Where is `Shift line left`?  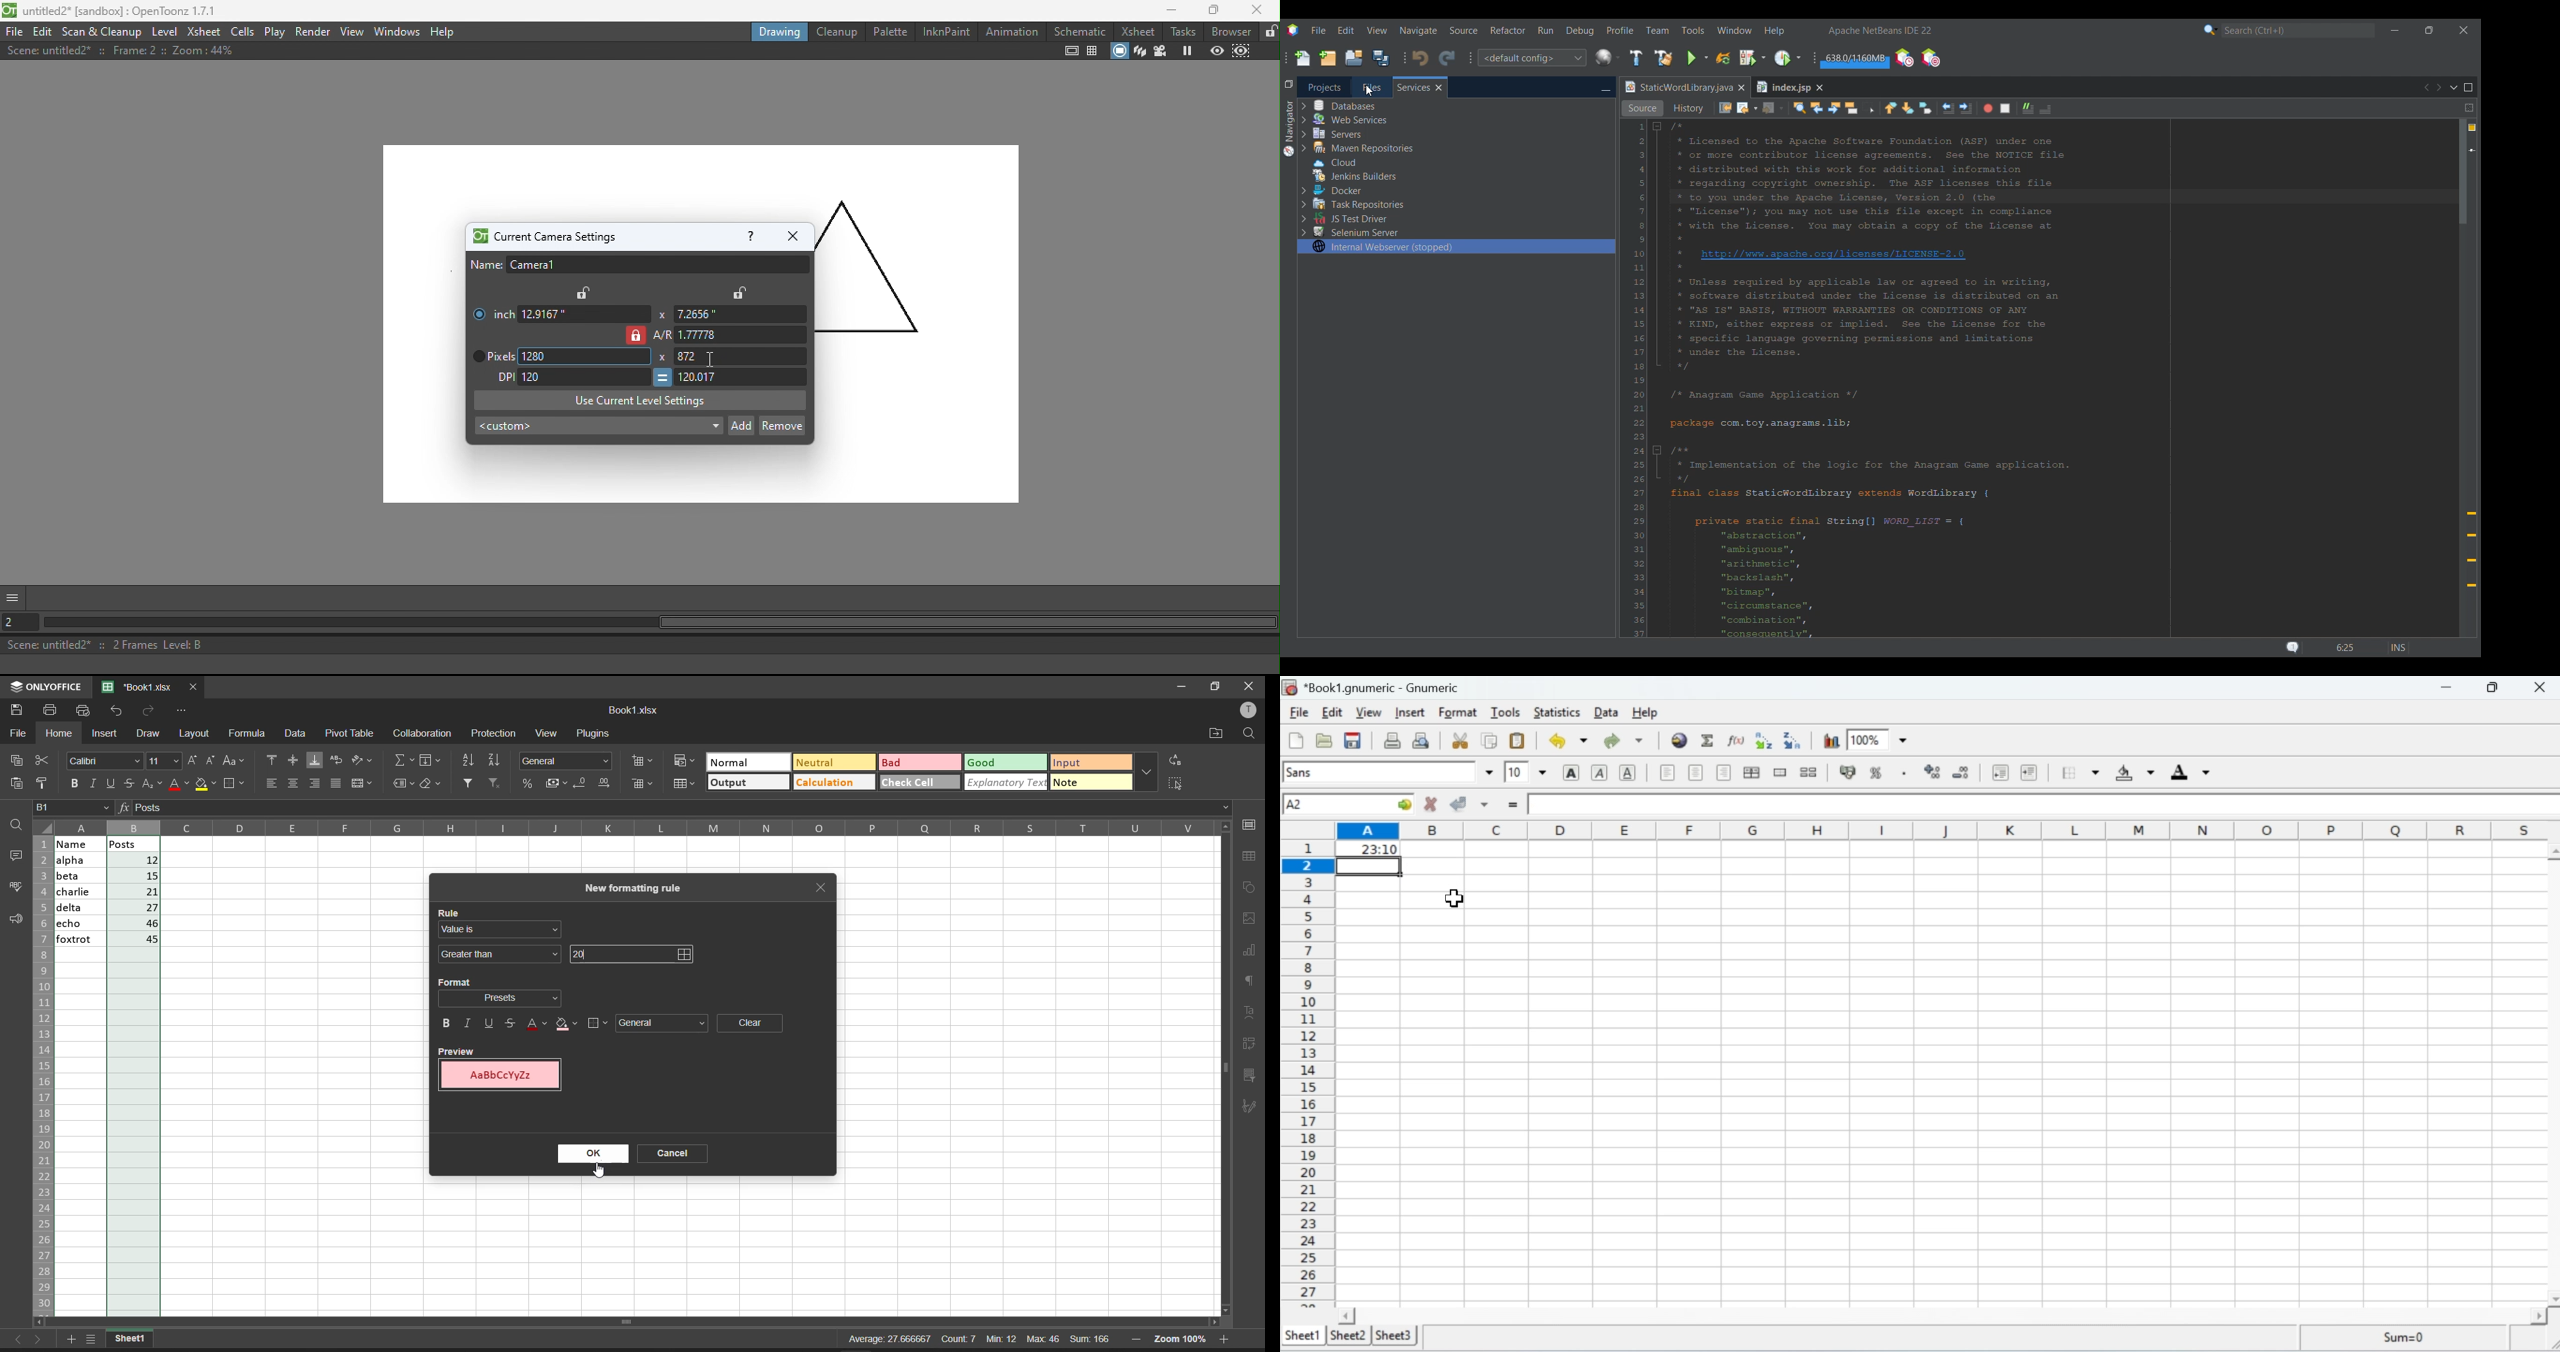 Shift line left is located at coordinates (1949, 108).